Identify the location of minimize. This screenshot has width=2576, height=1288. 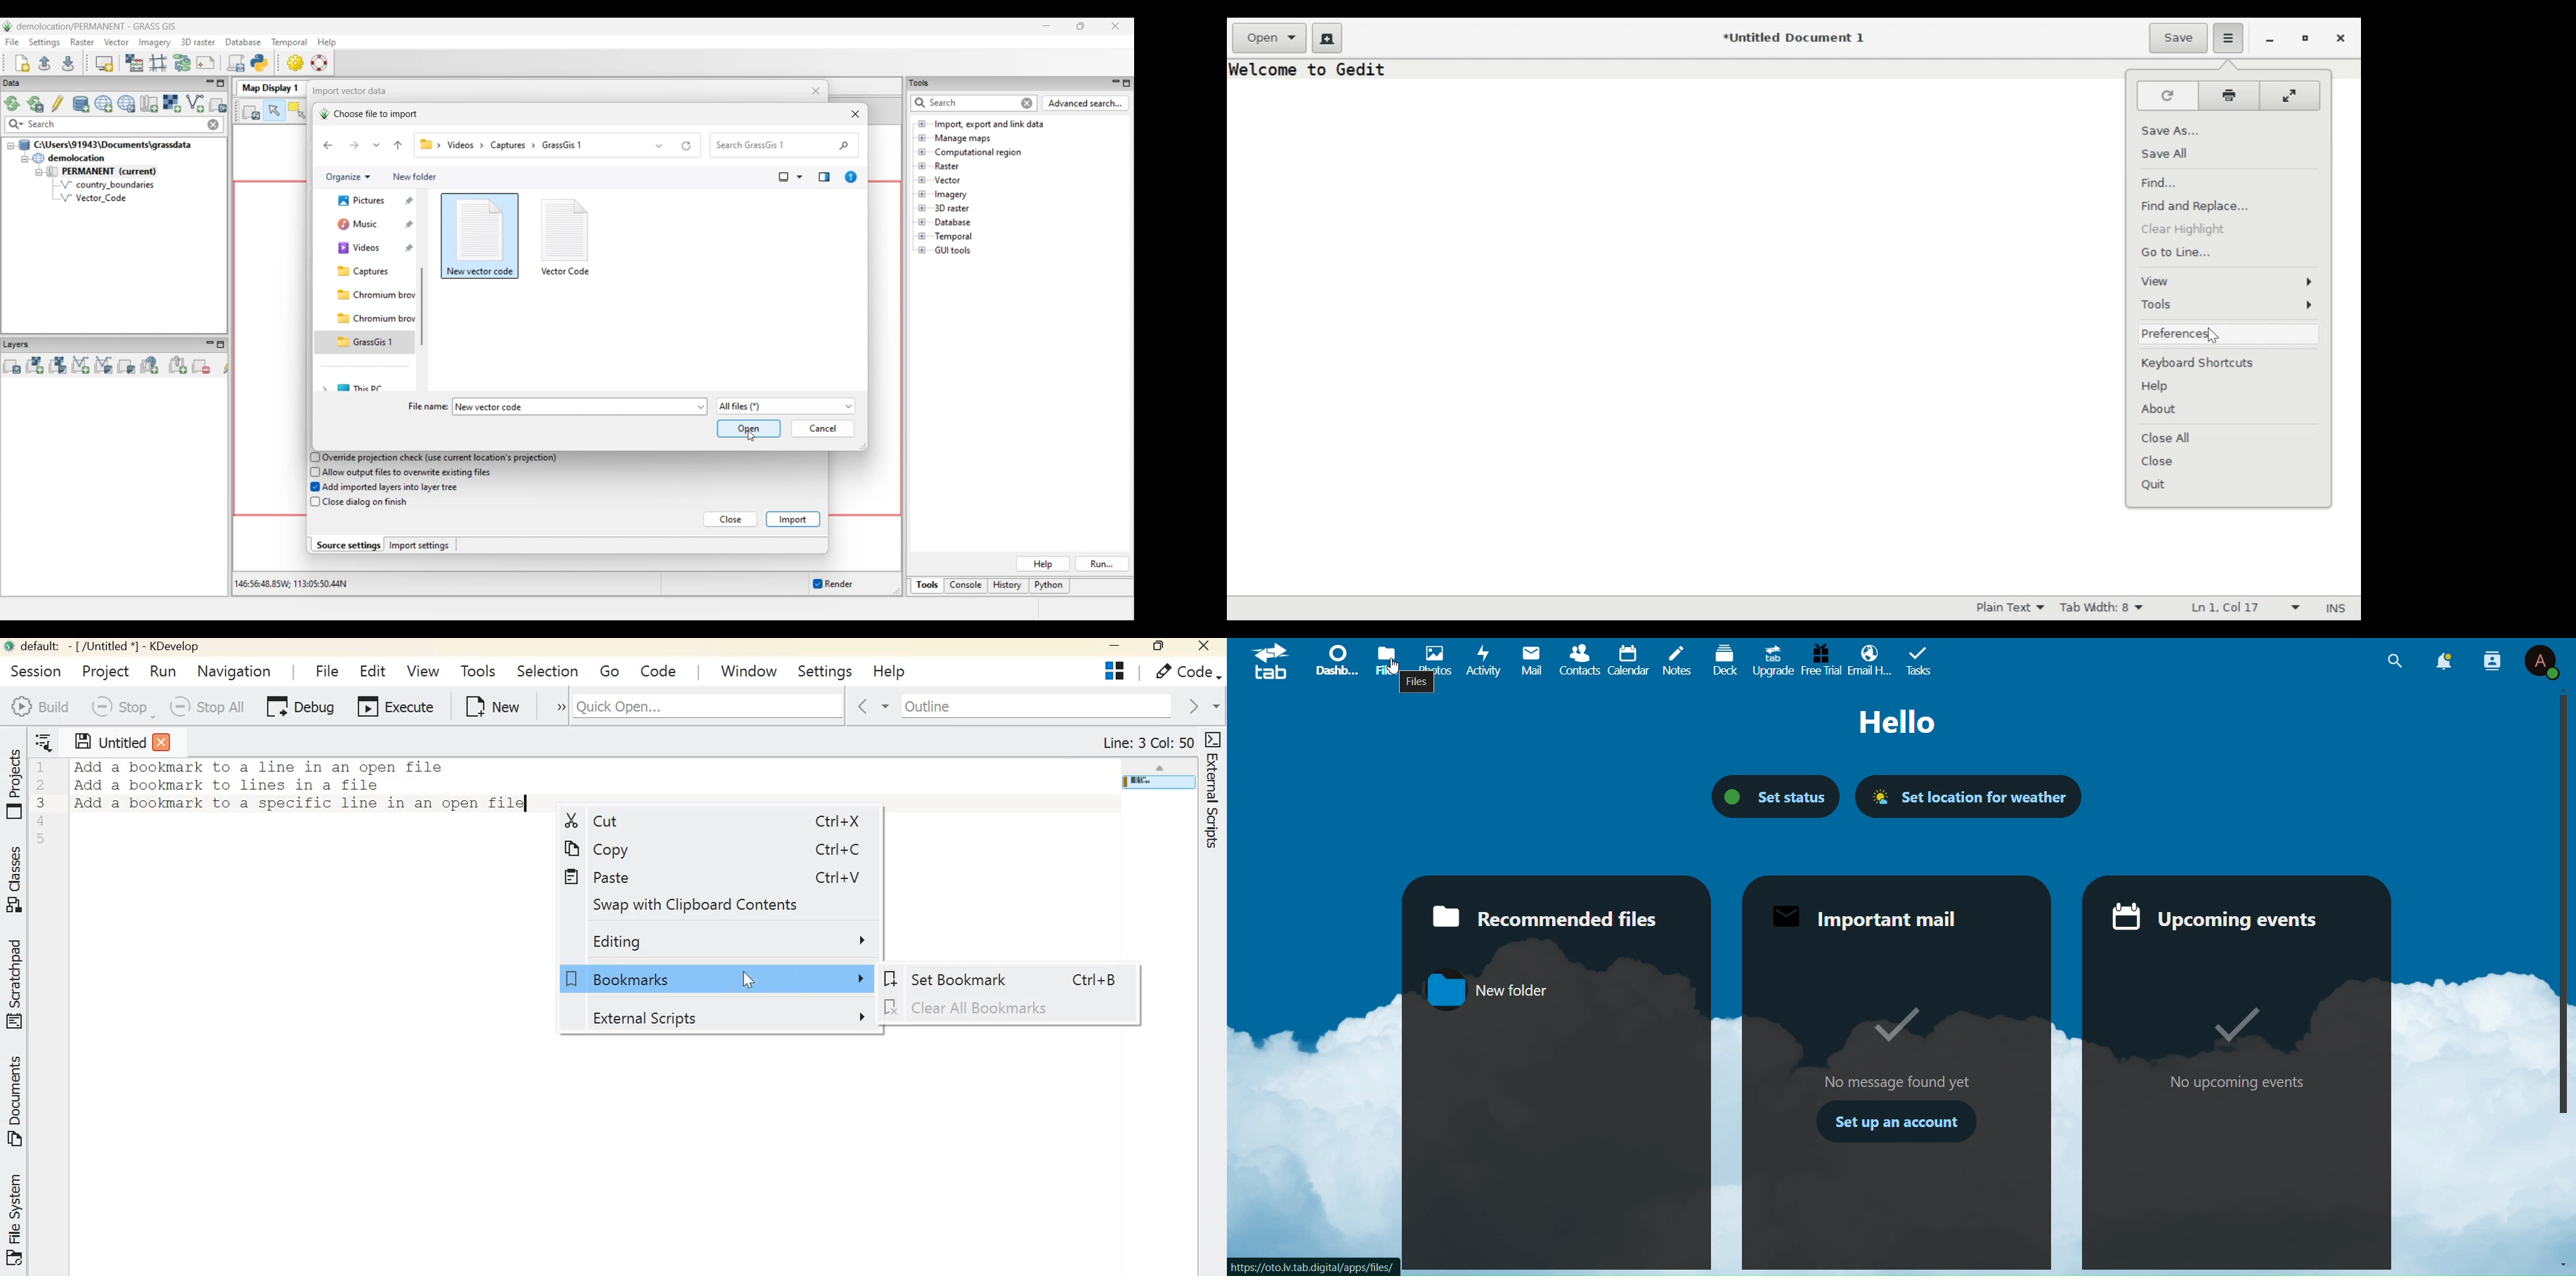
(2270, 40).